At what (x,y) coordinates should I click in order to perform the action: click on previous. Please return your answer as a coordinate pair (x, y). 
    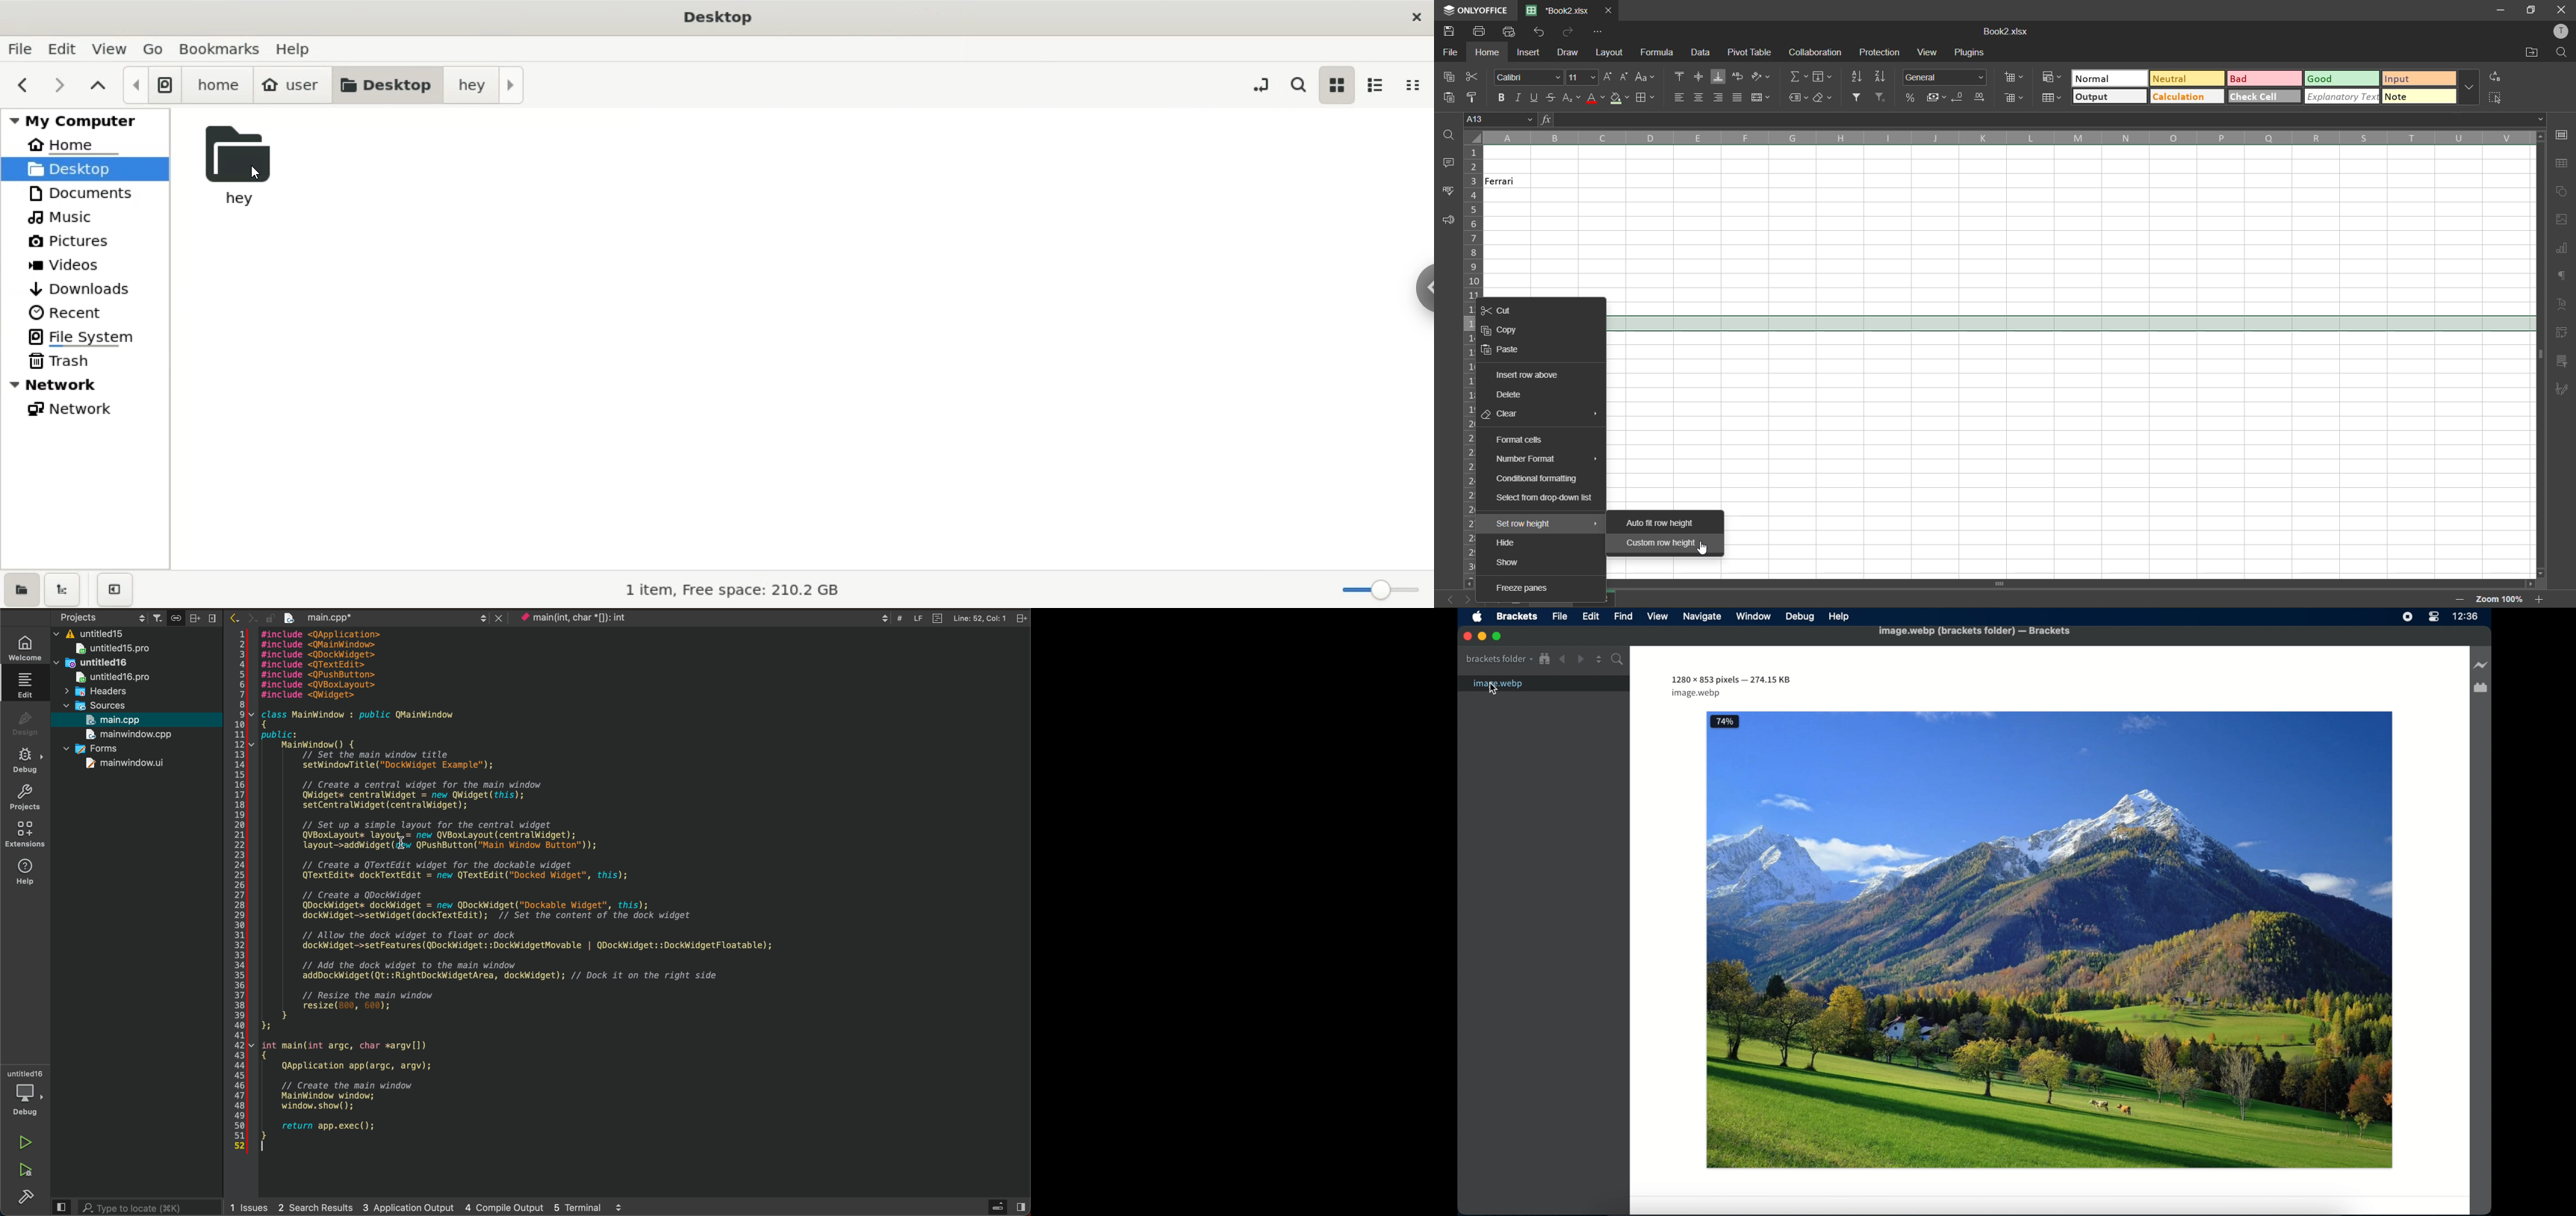
    Looking at the image, I should click on (1446, 597).